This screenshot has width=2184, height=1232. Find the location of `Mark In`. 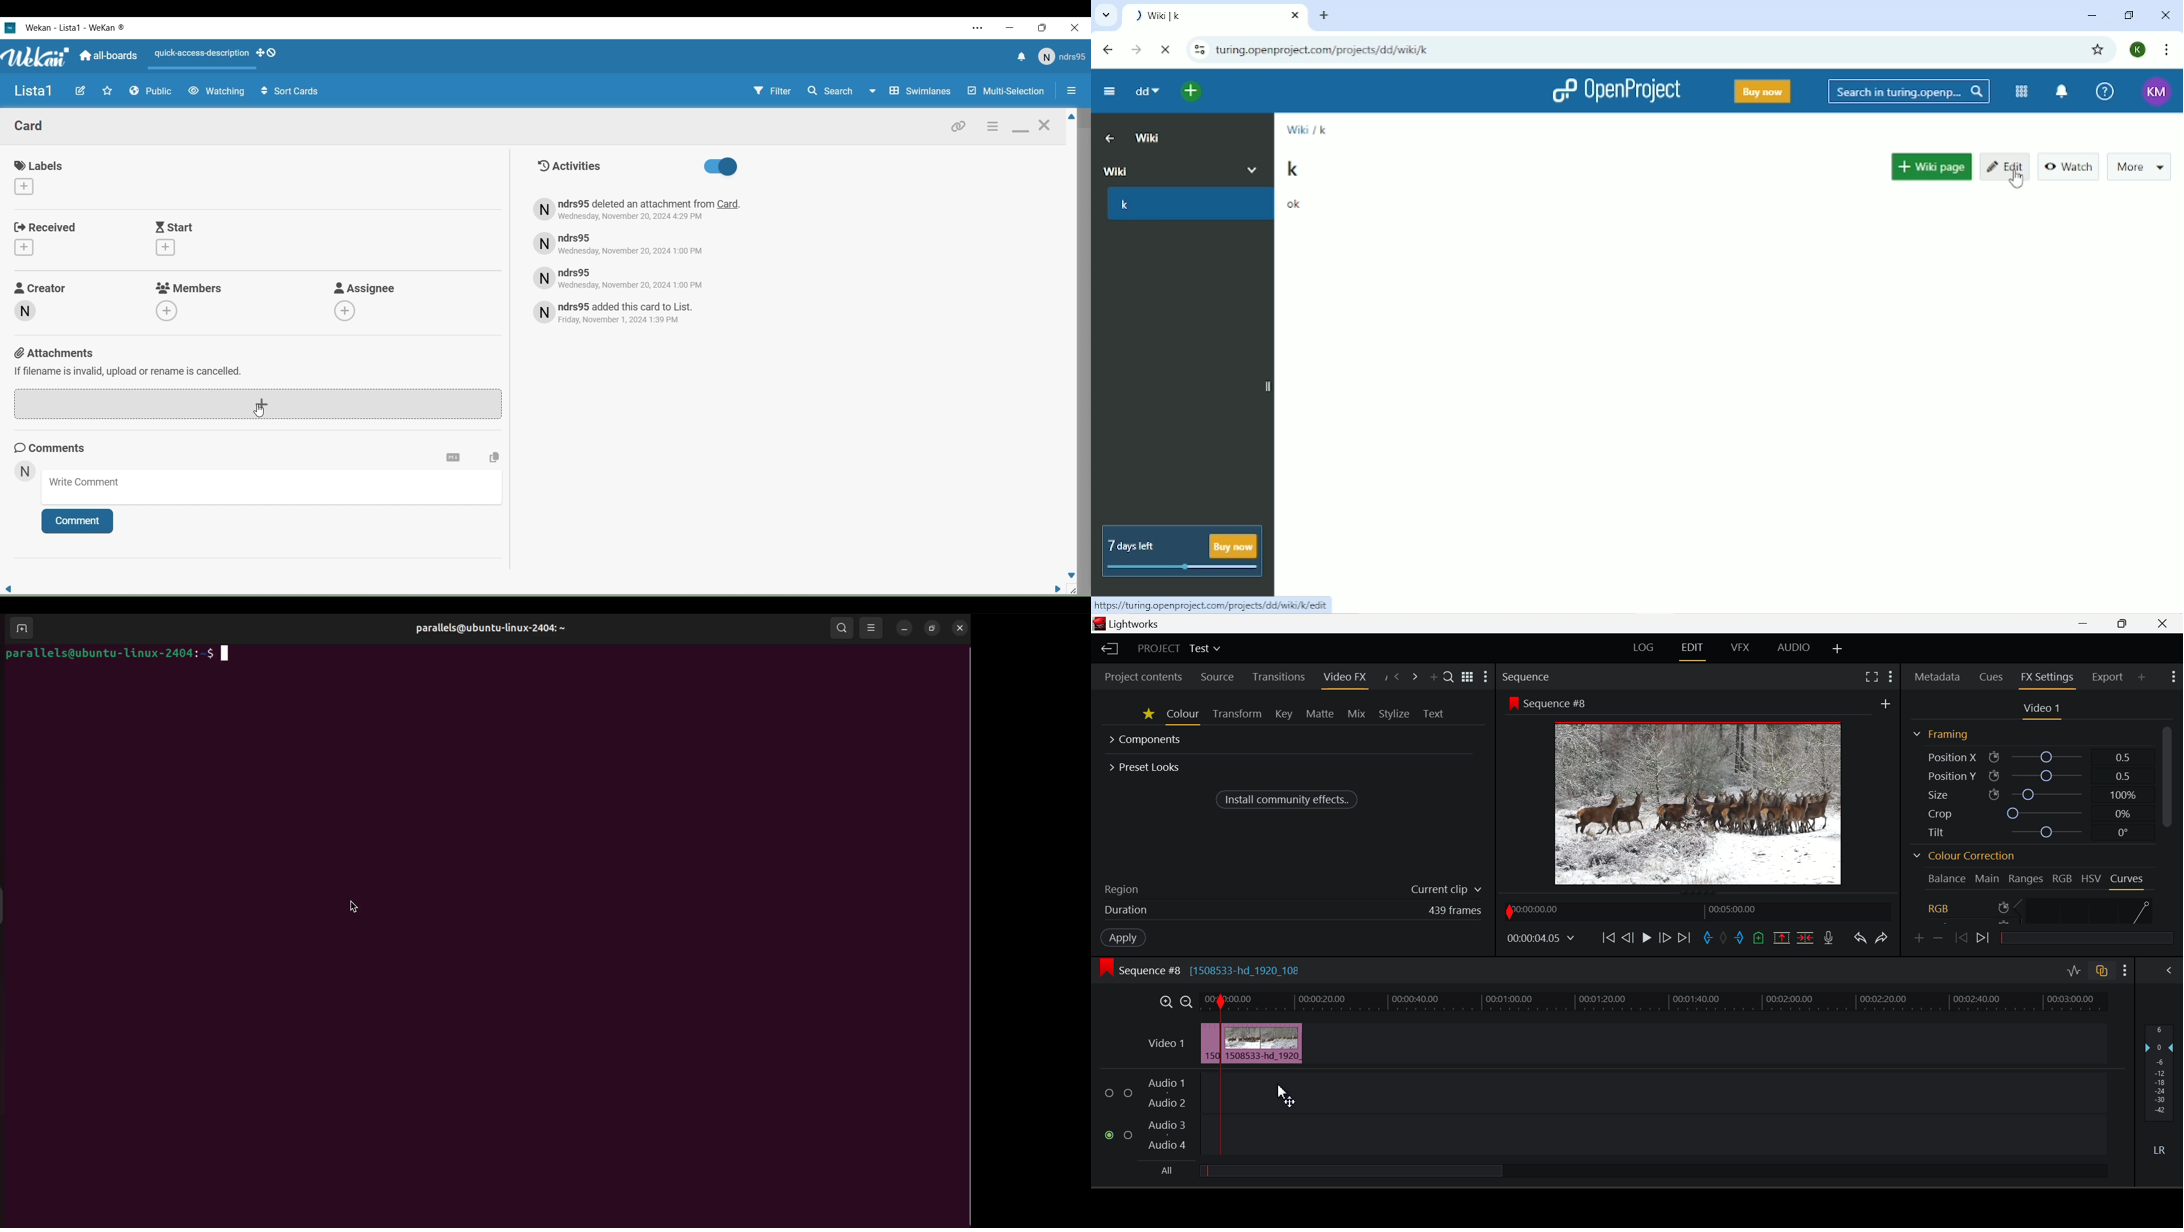

Mark In is located at coordinates (1708, 938).